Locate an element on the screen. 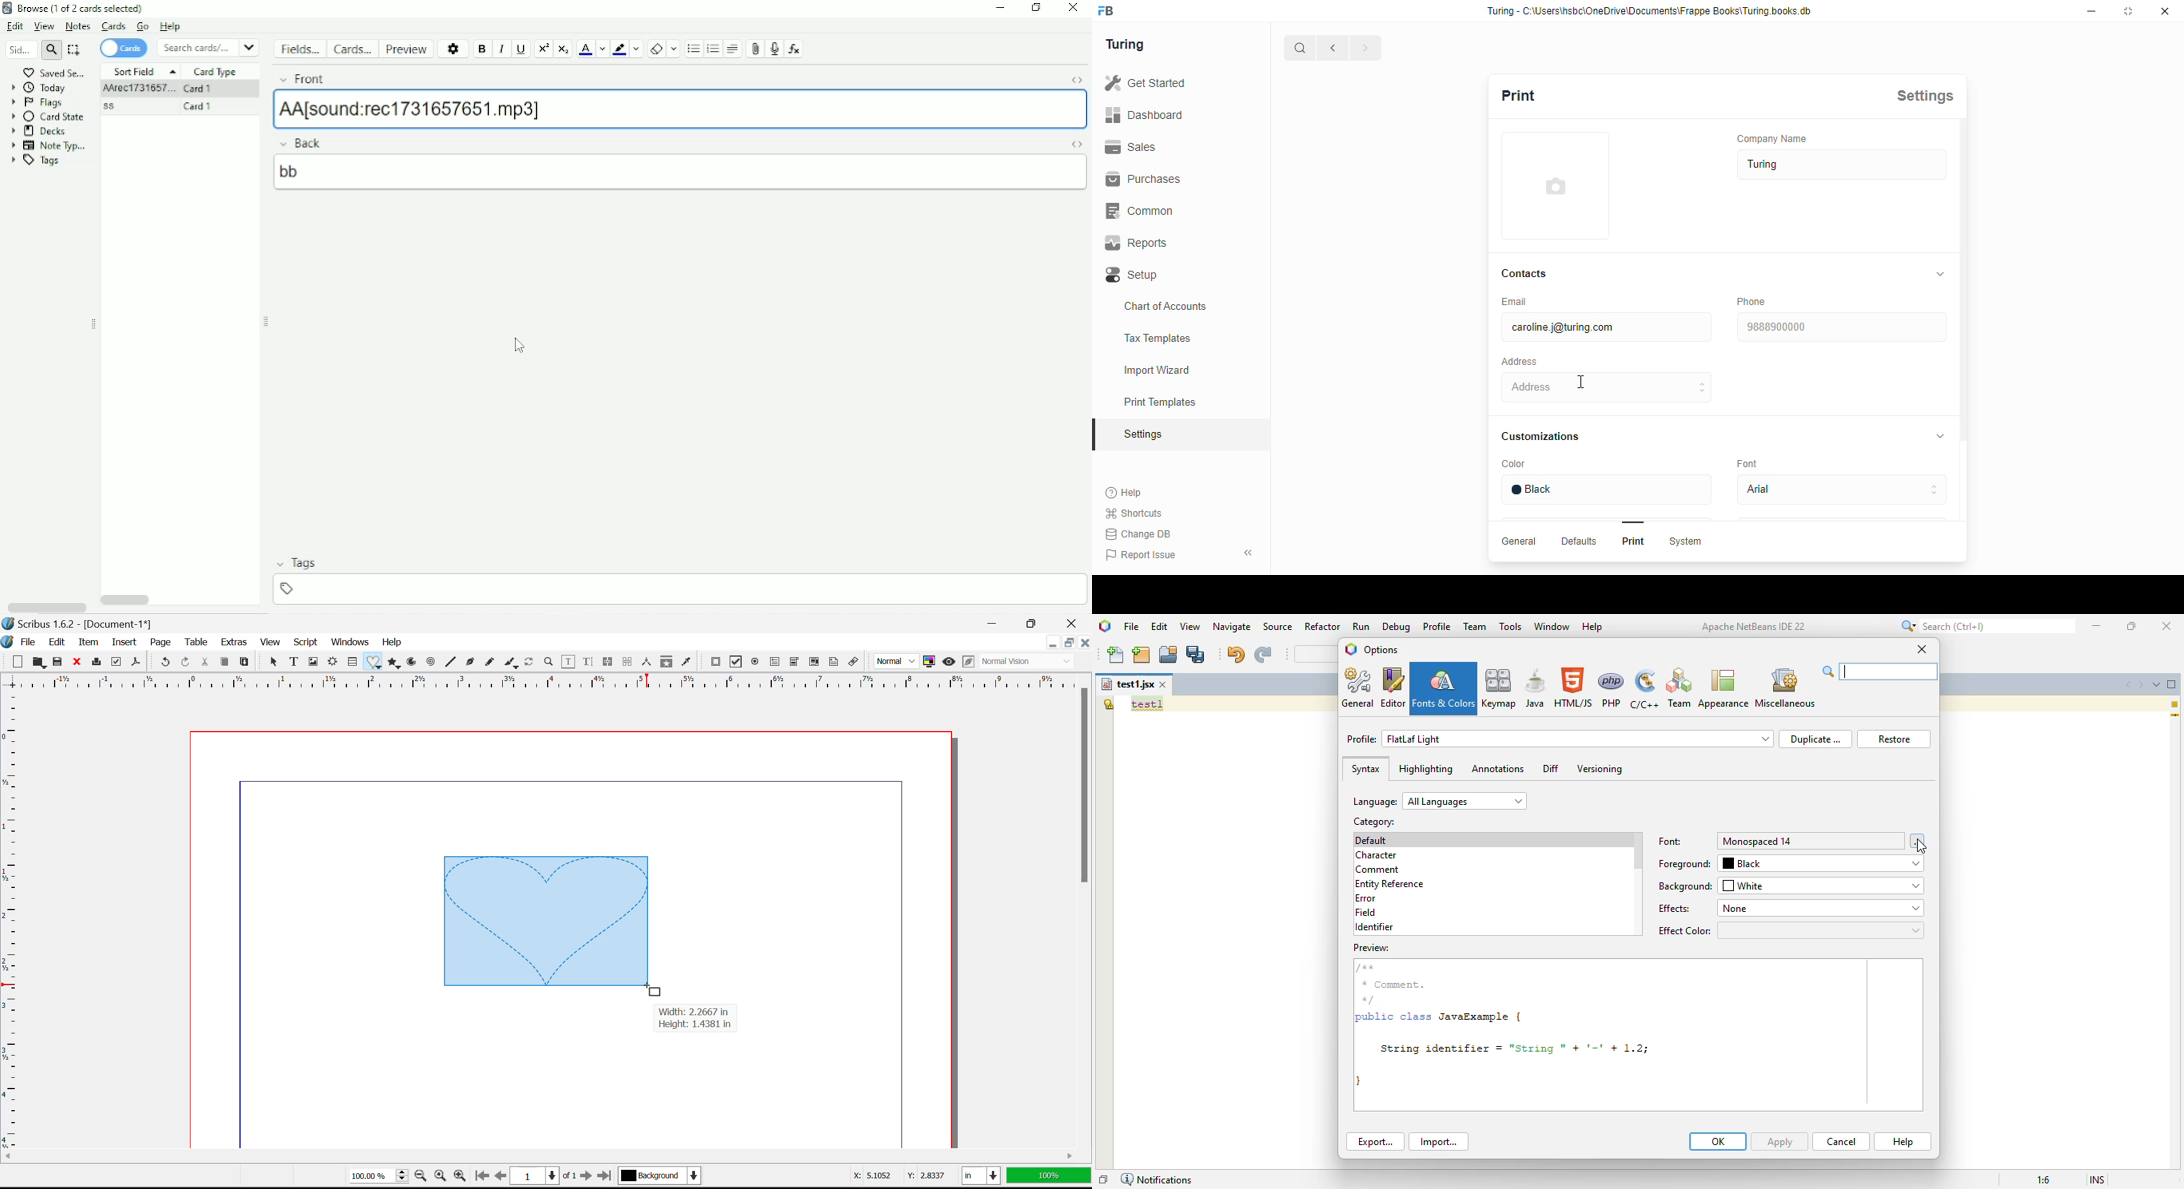 This screenshot has height=1204, width=2184. next is located at coordinates (1367, 48).